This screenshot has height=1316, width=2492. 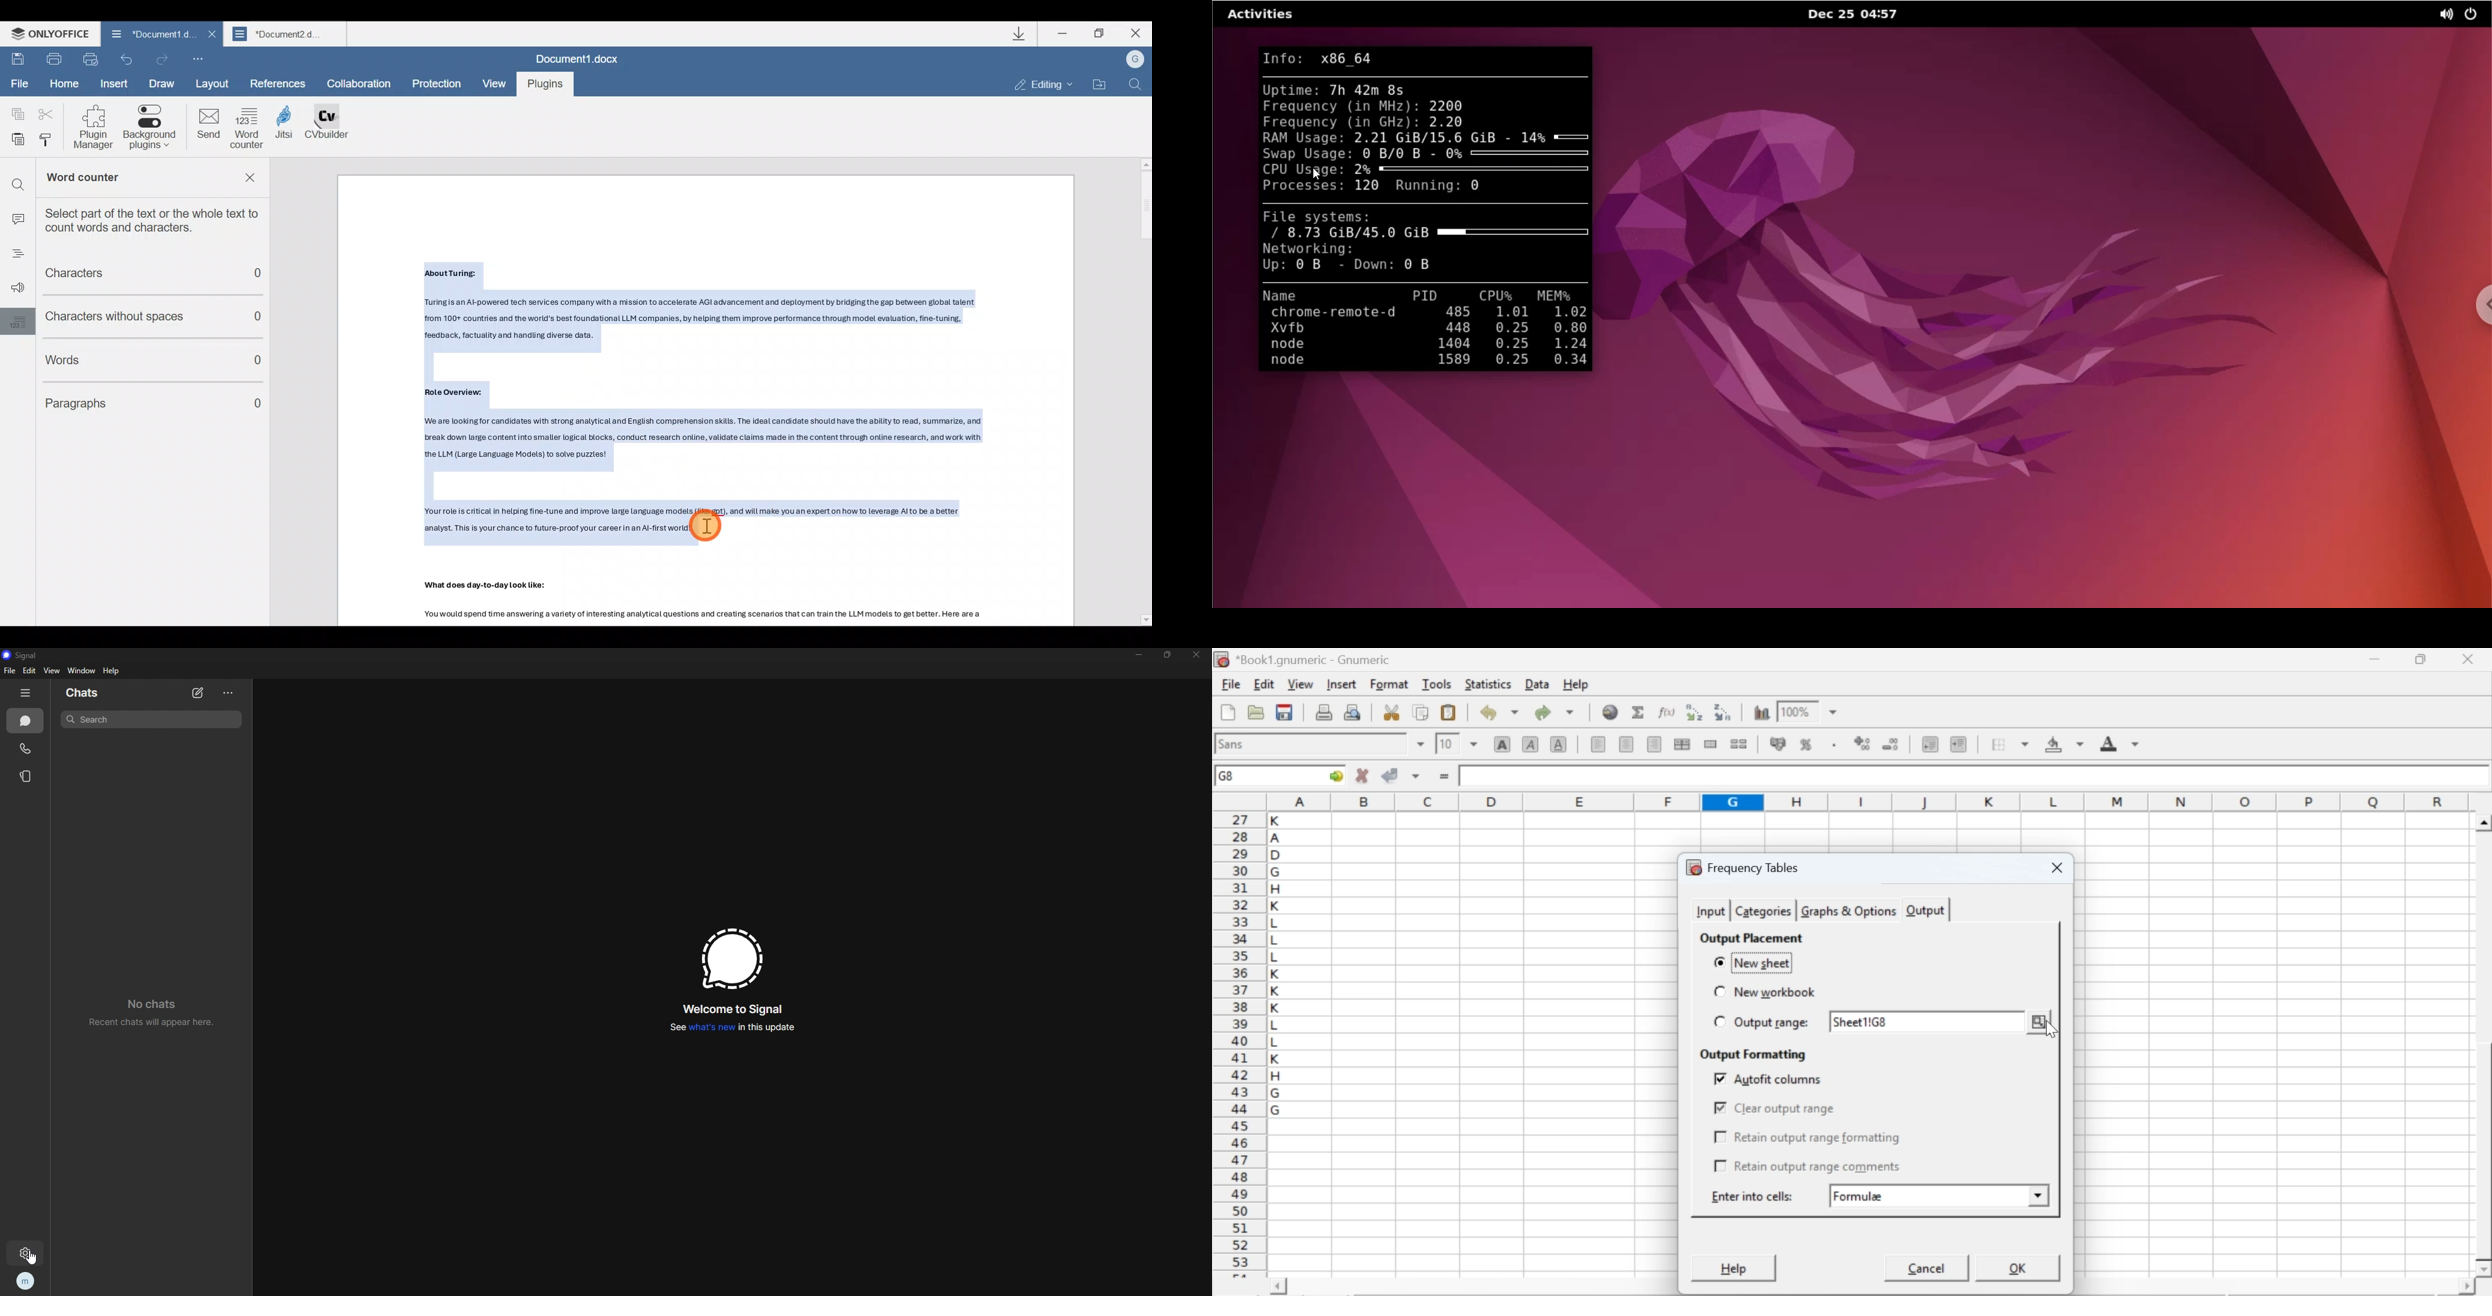 What do you see at coordinates (706, 526) in the screenshot?
I see `Cursor` at bounding box center [706, 526].